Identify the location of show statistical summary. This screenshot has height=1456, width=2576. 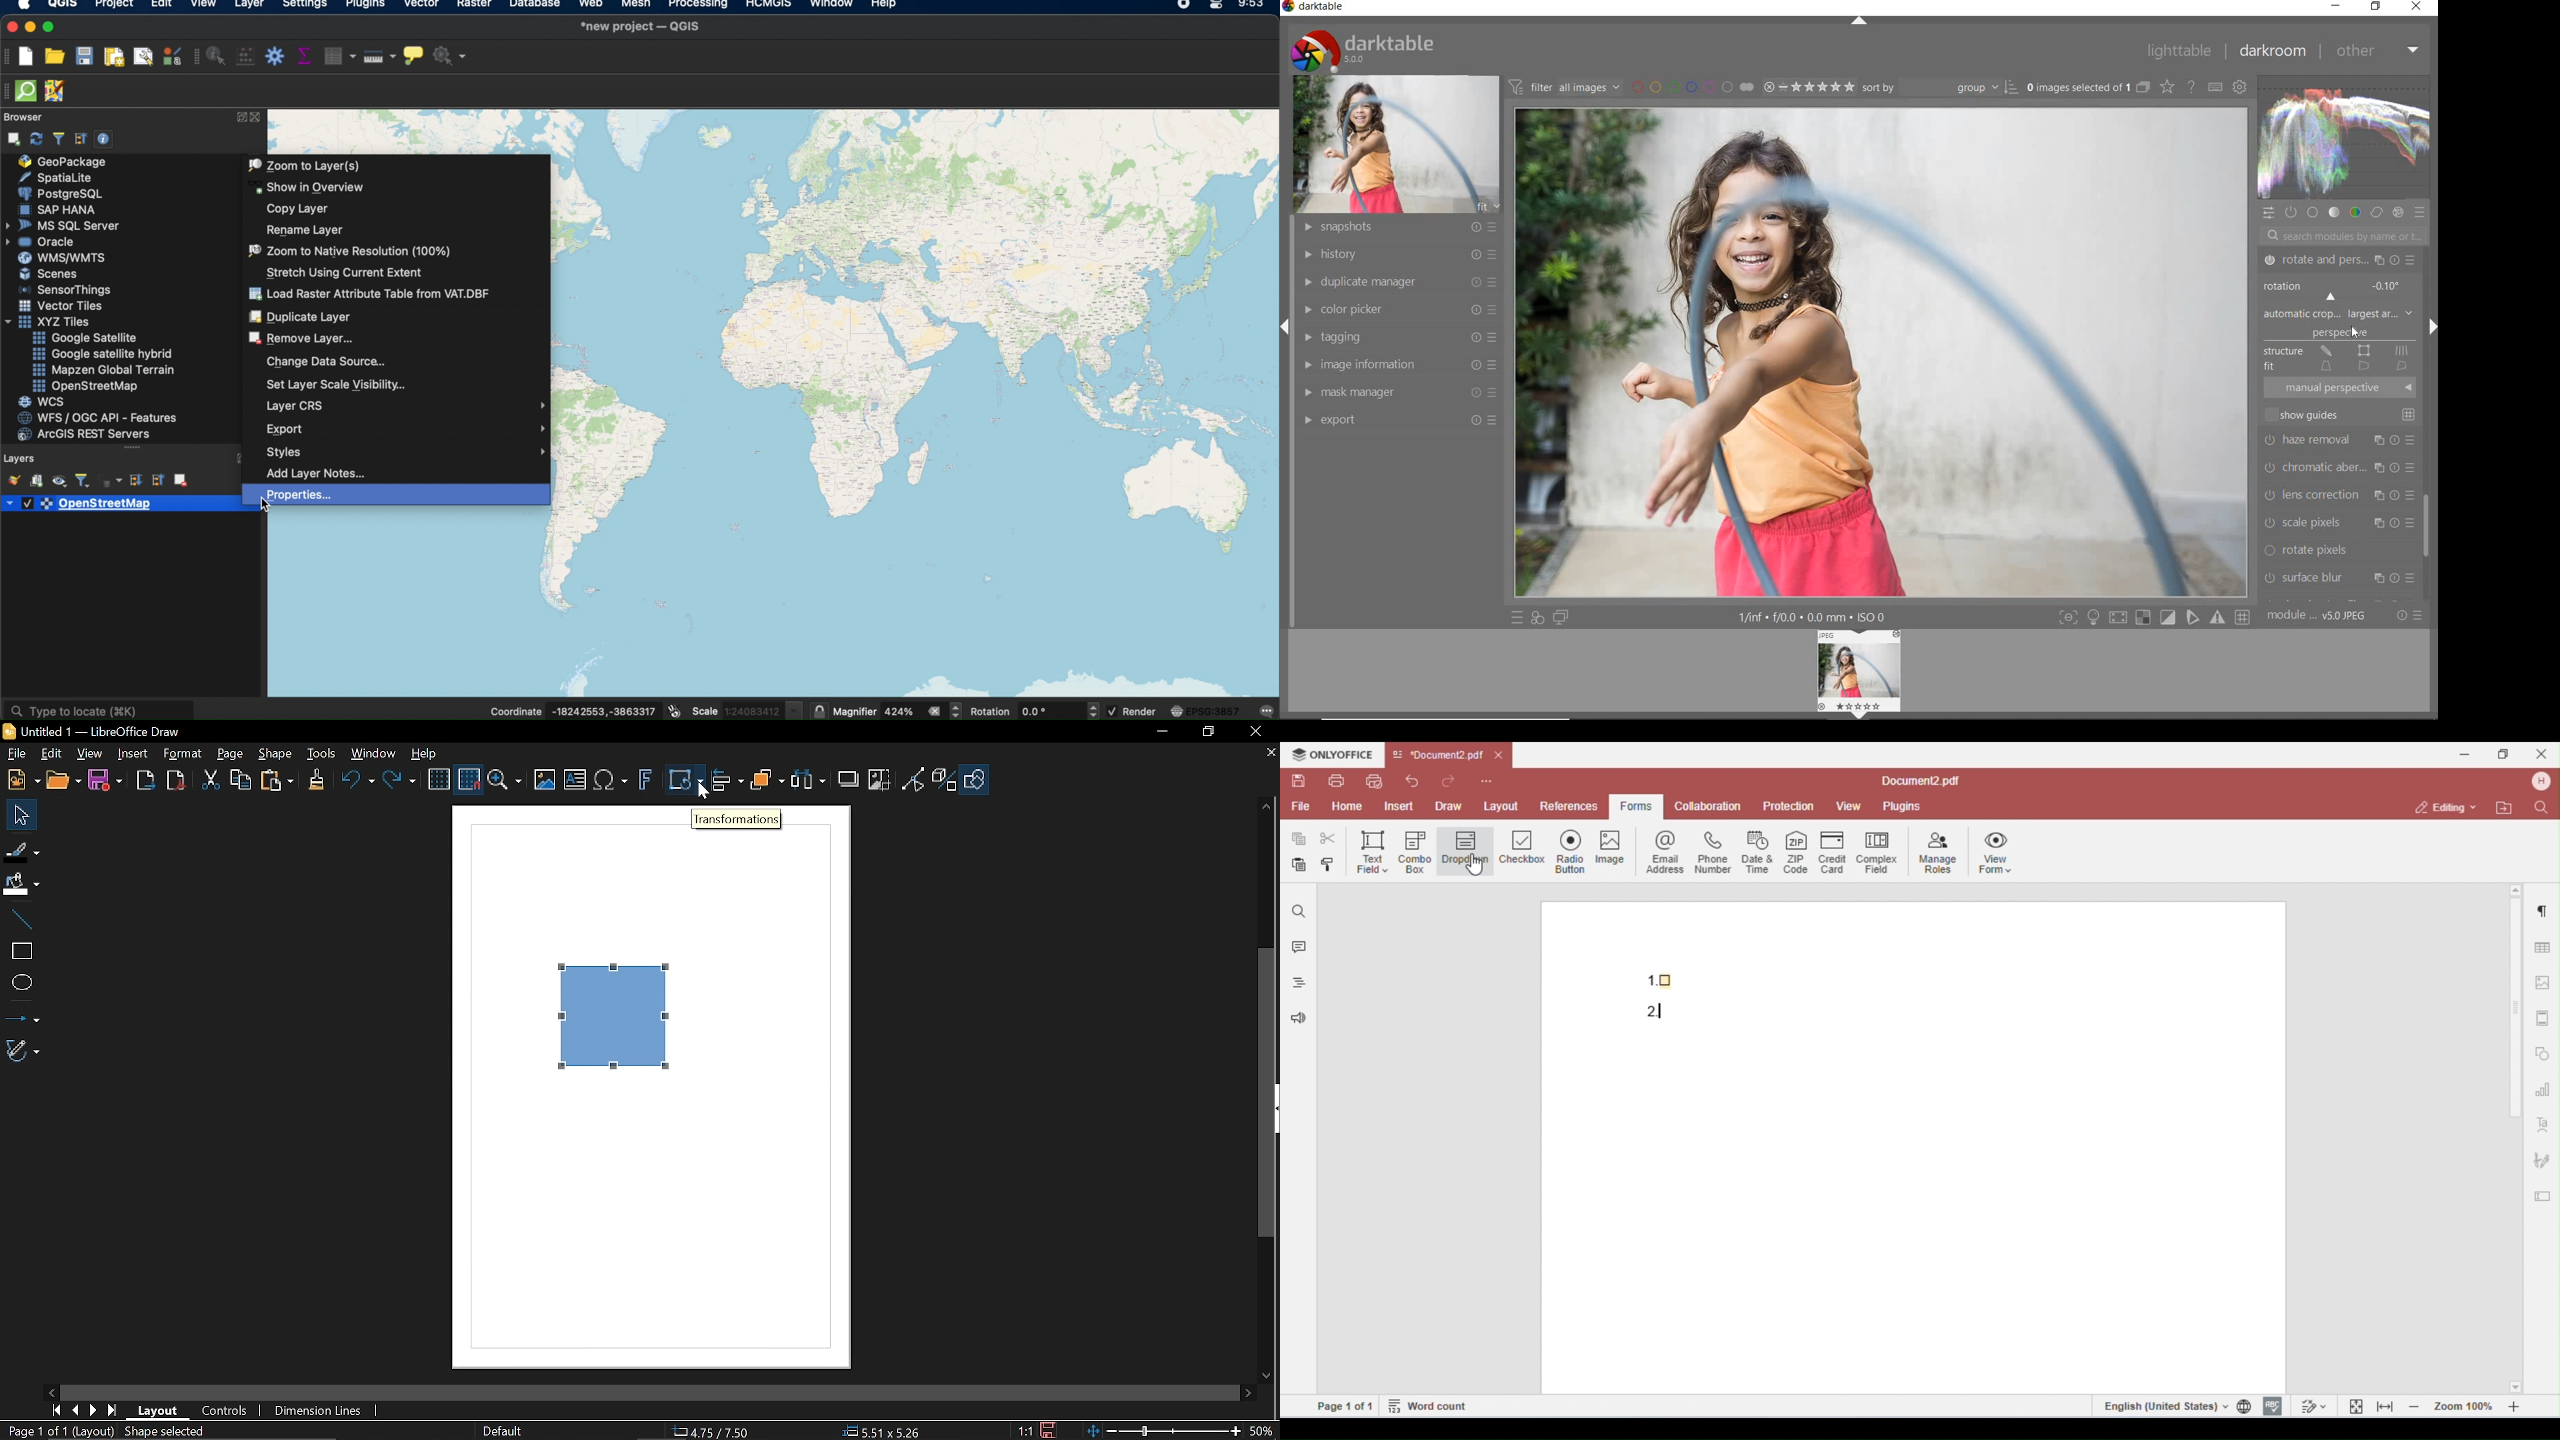
(305, 57).